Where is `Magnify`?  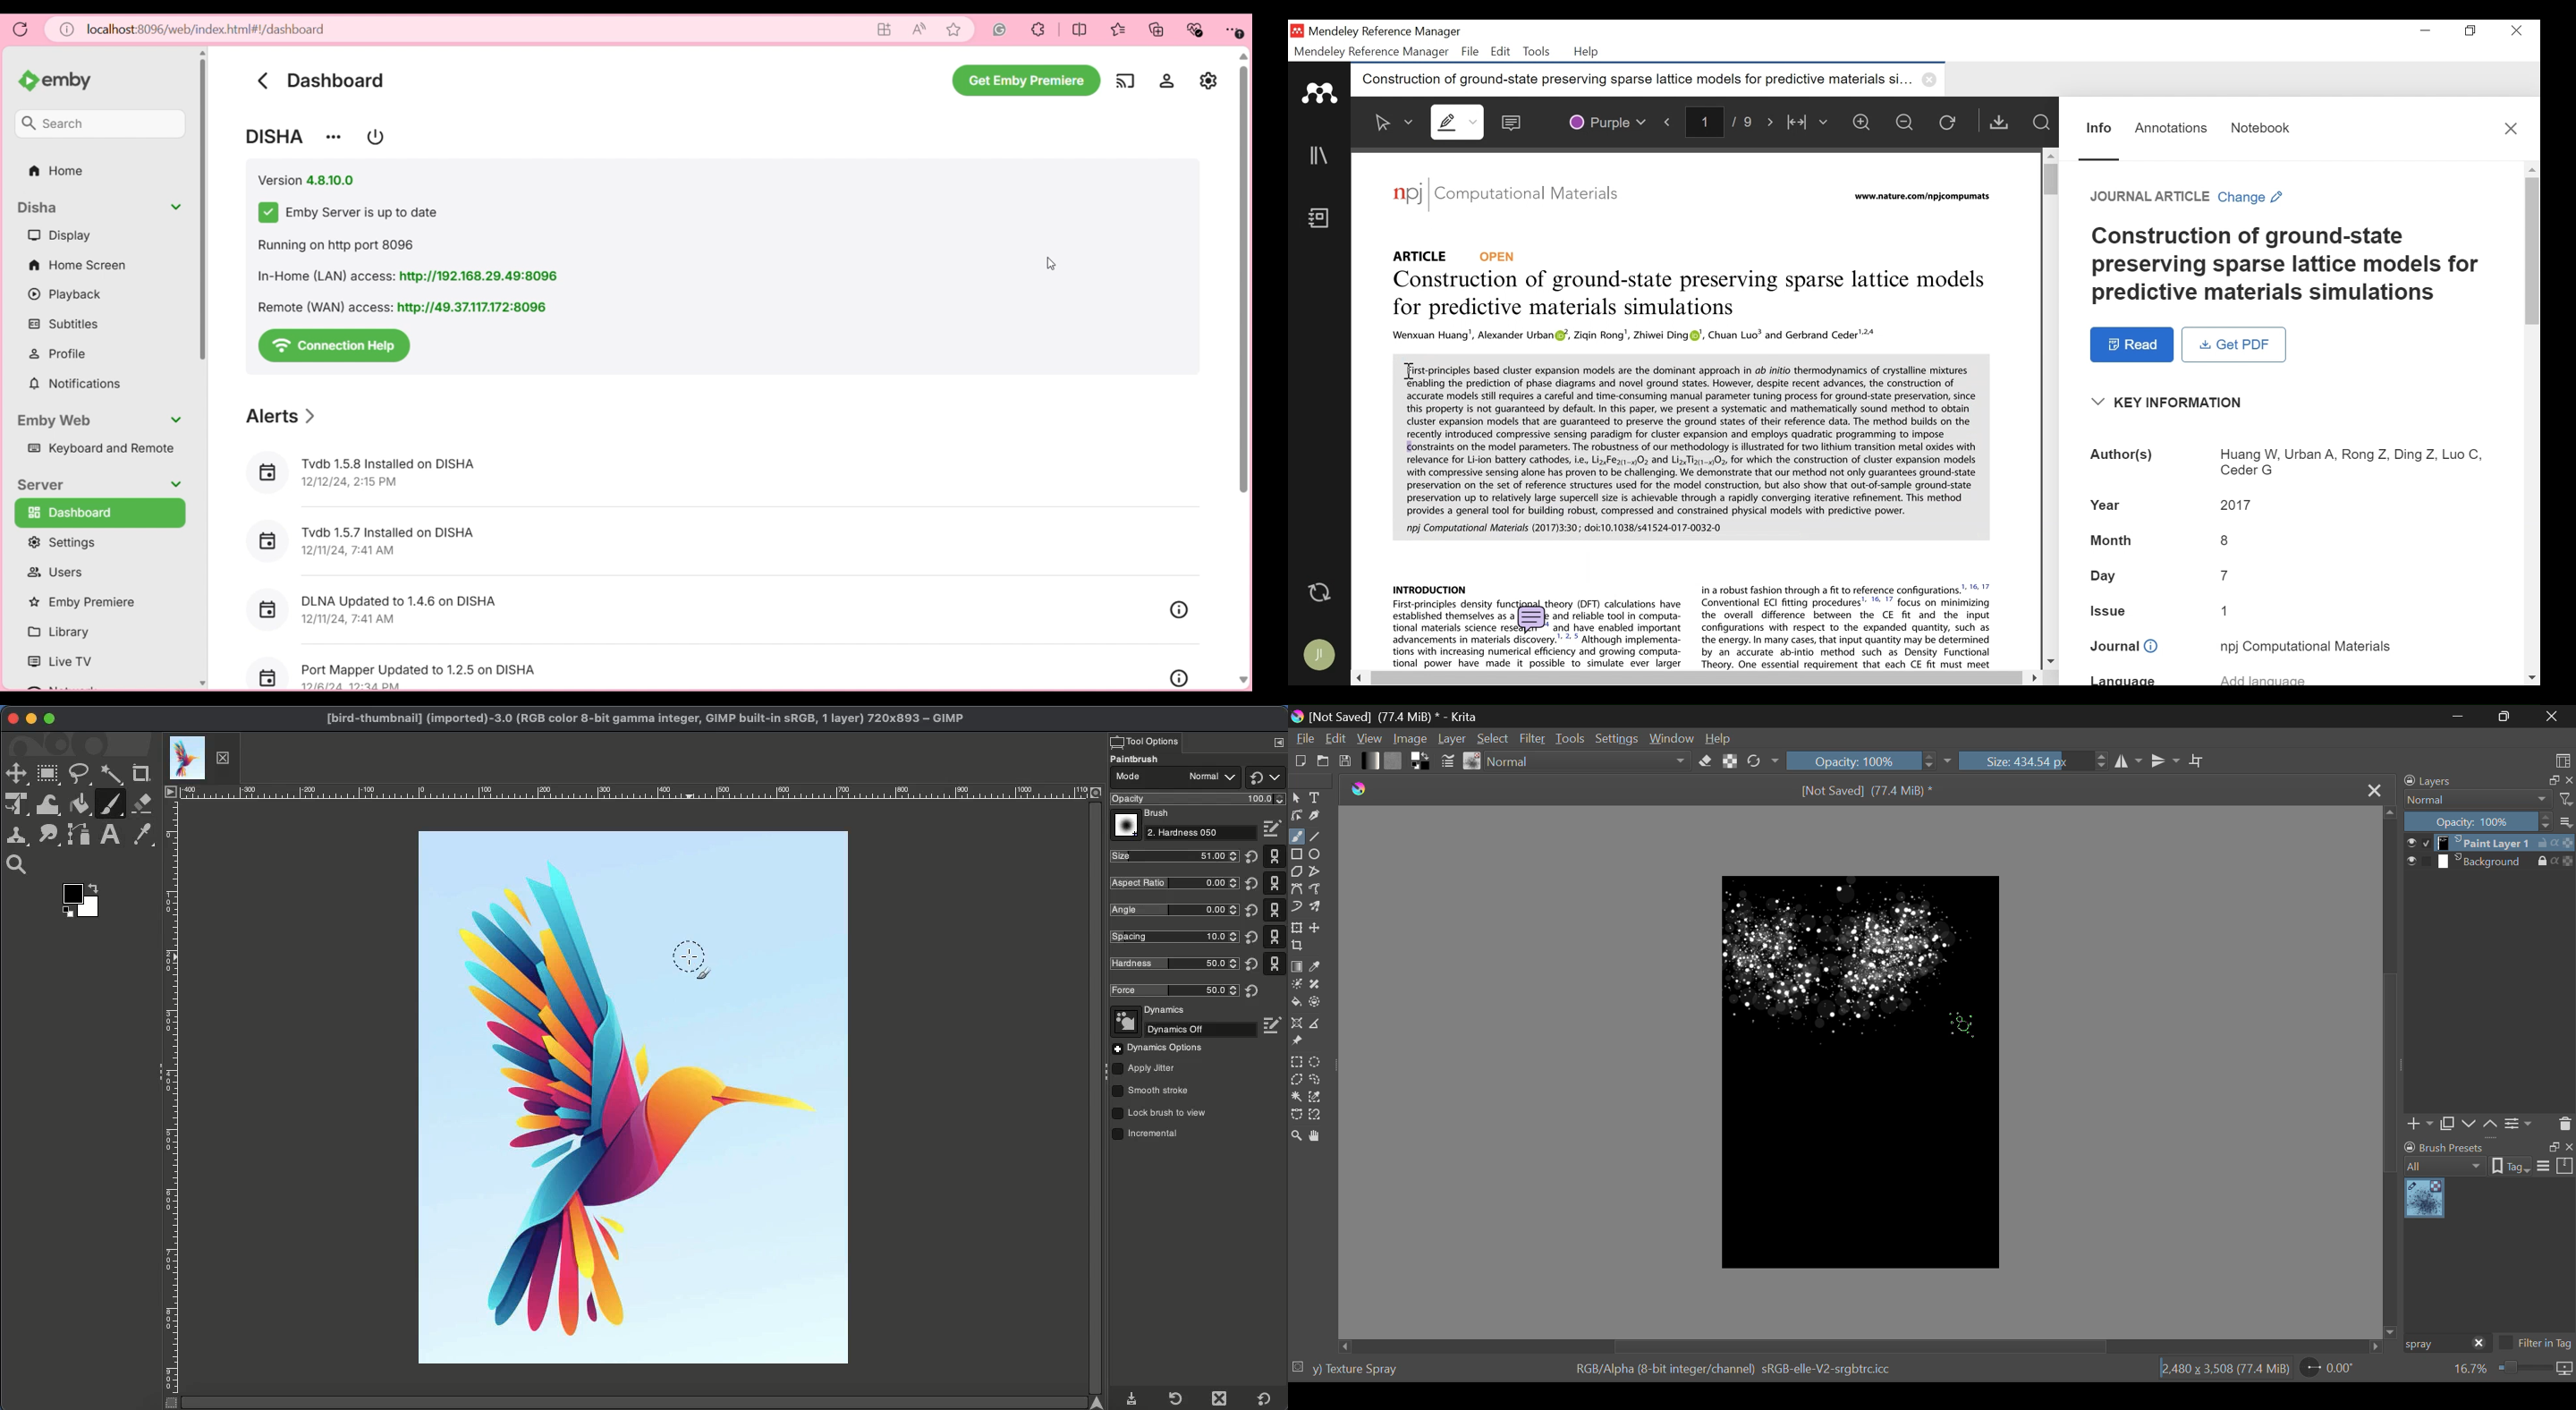 Magnify is located at coordinates (21, 865).